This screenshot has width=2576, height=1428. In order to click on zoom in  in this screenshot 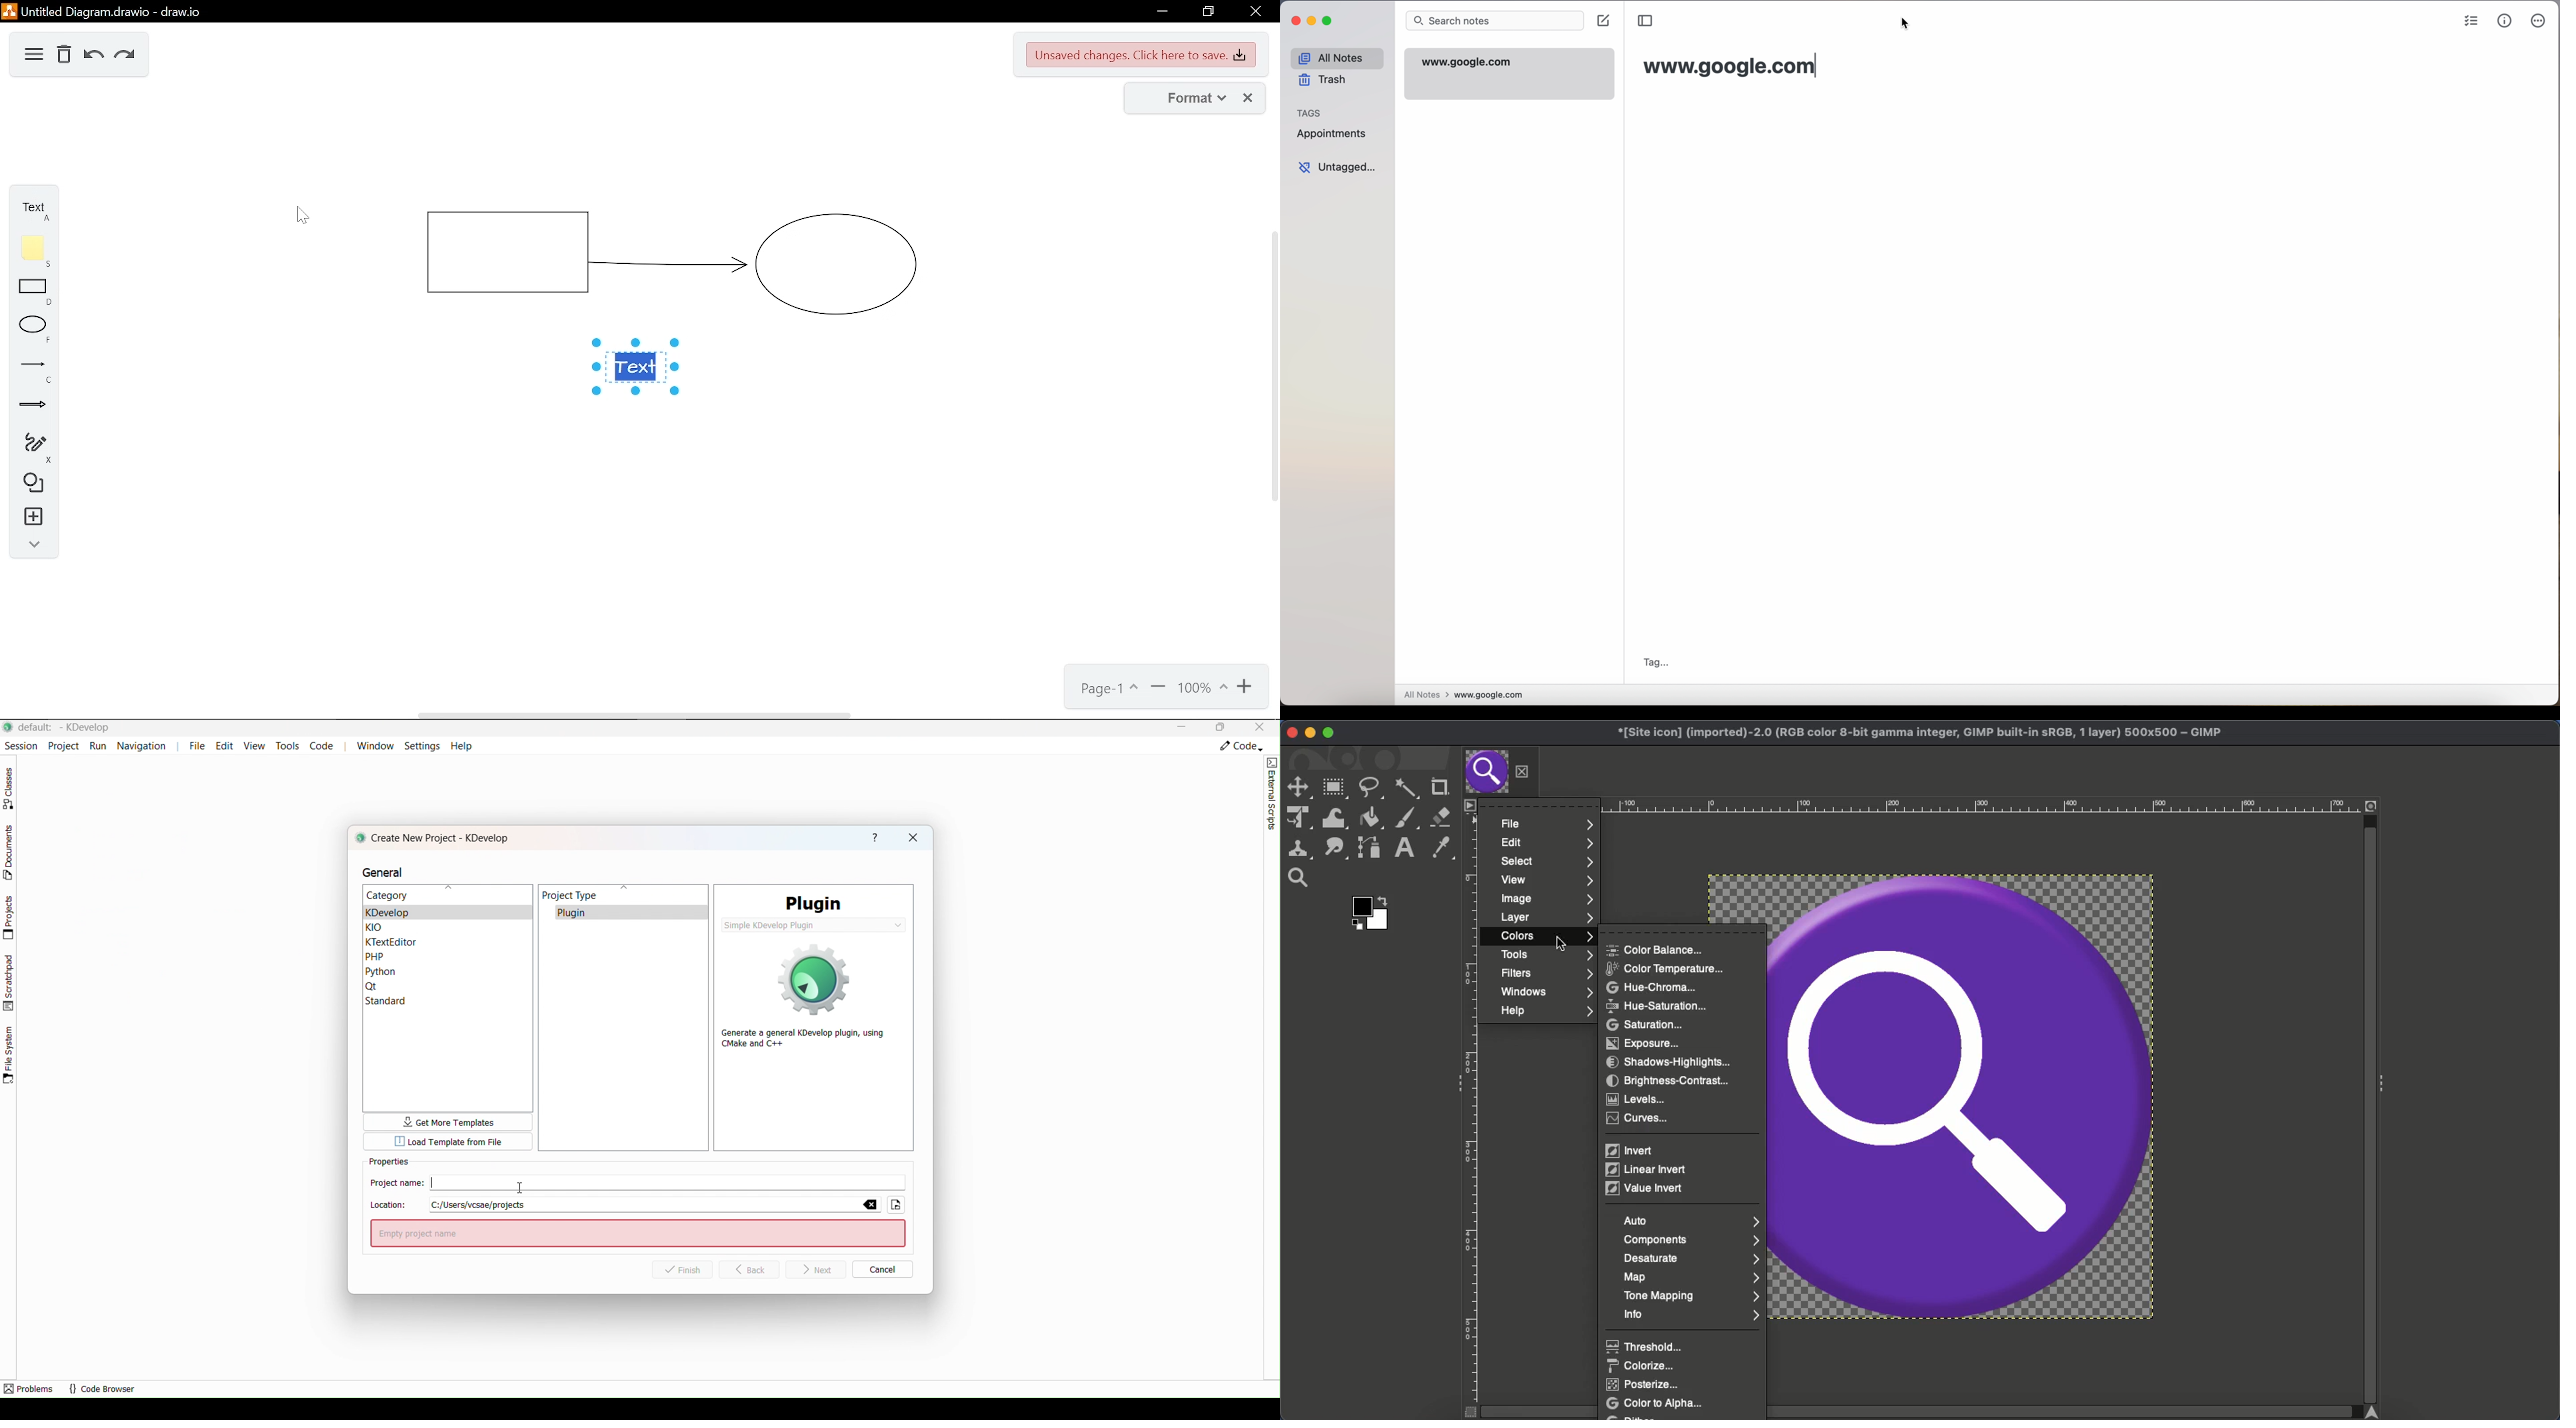, I will do `click(1158, 689)`.